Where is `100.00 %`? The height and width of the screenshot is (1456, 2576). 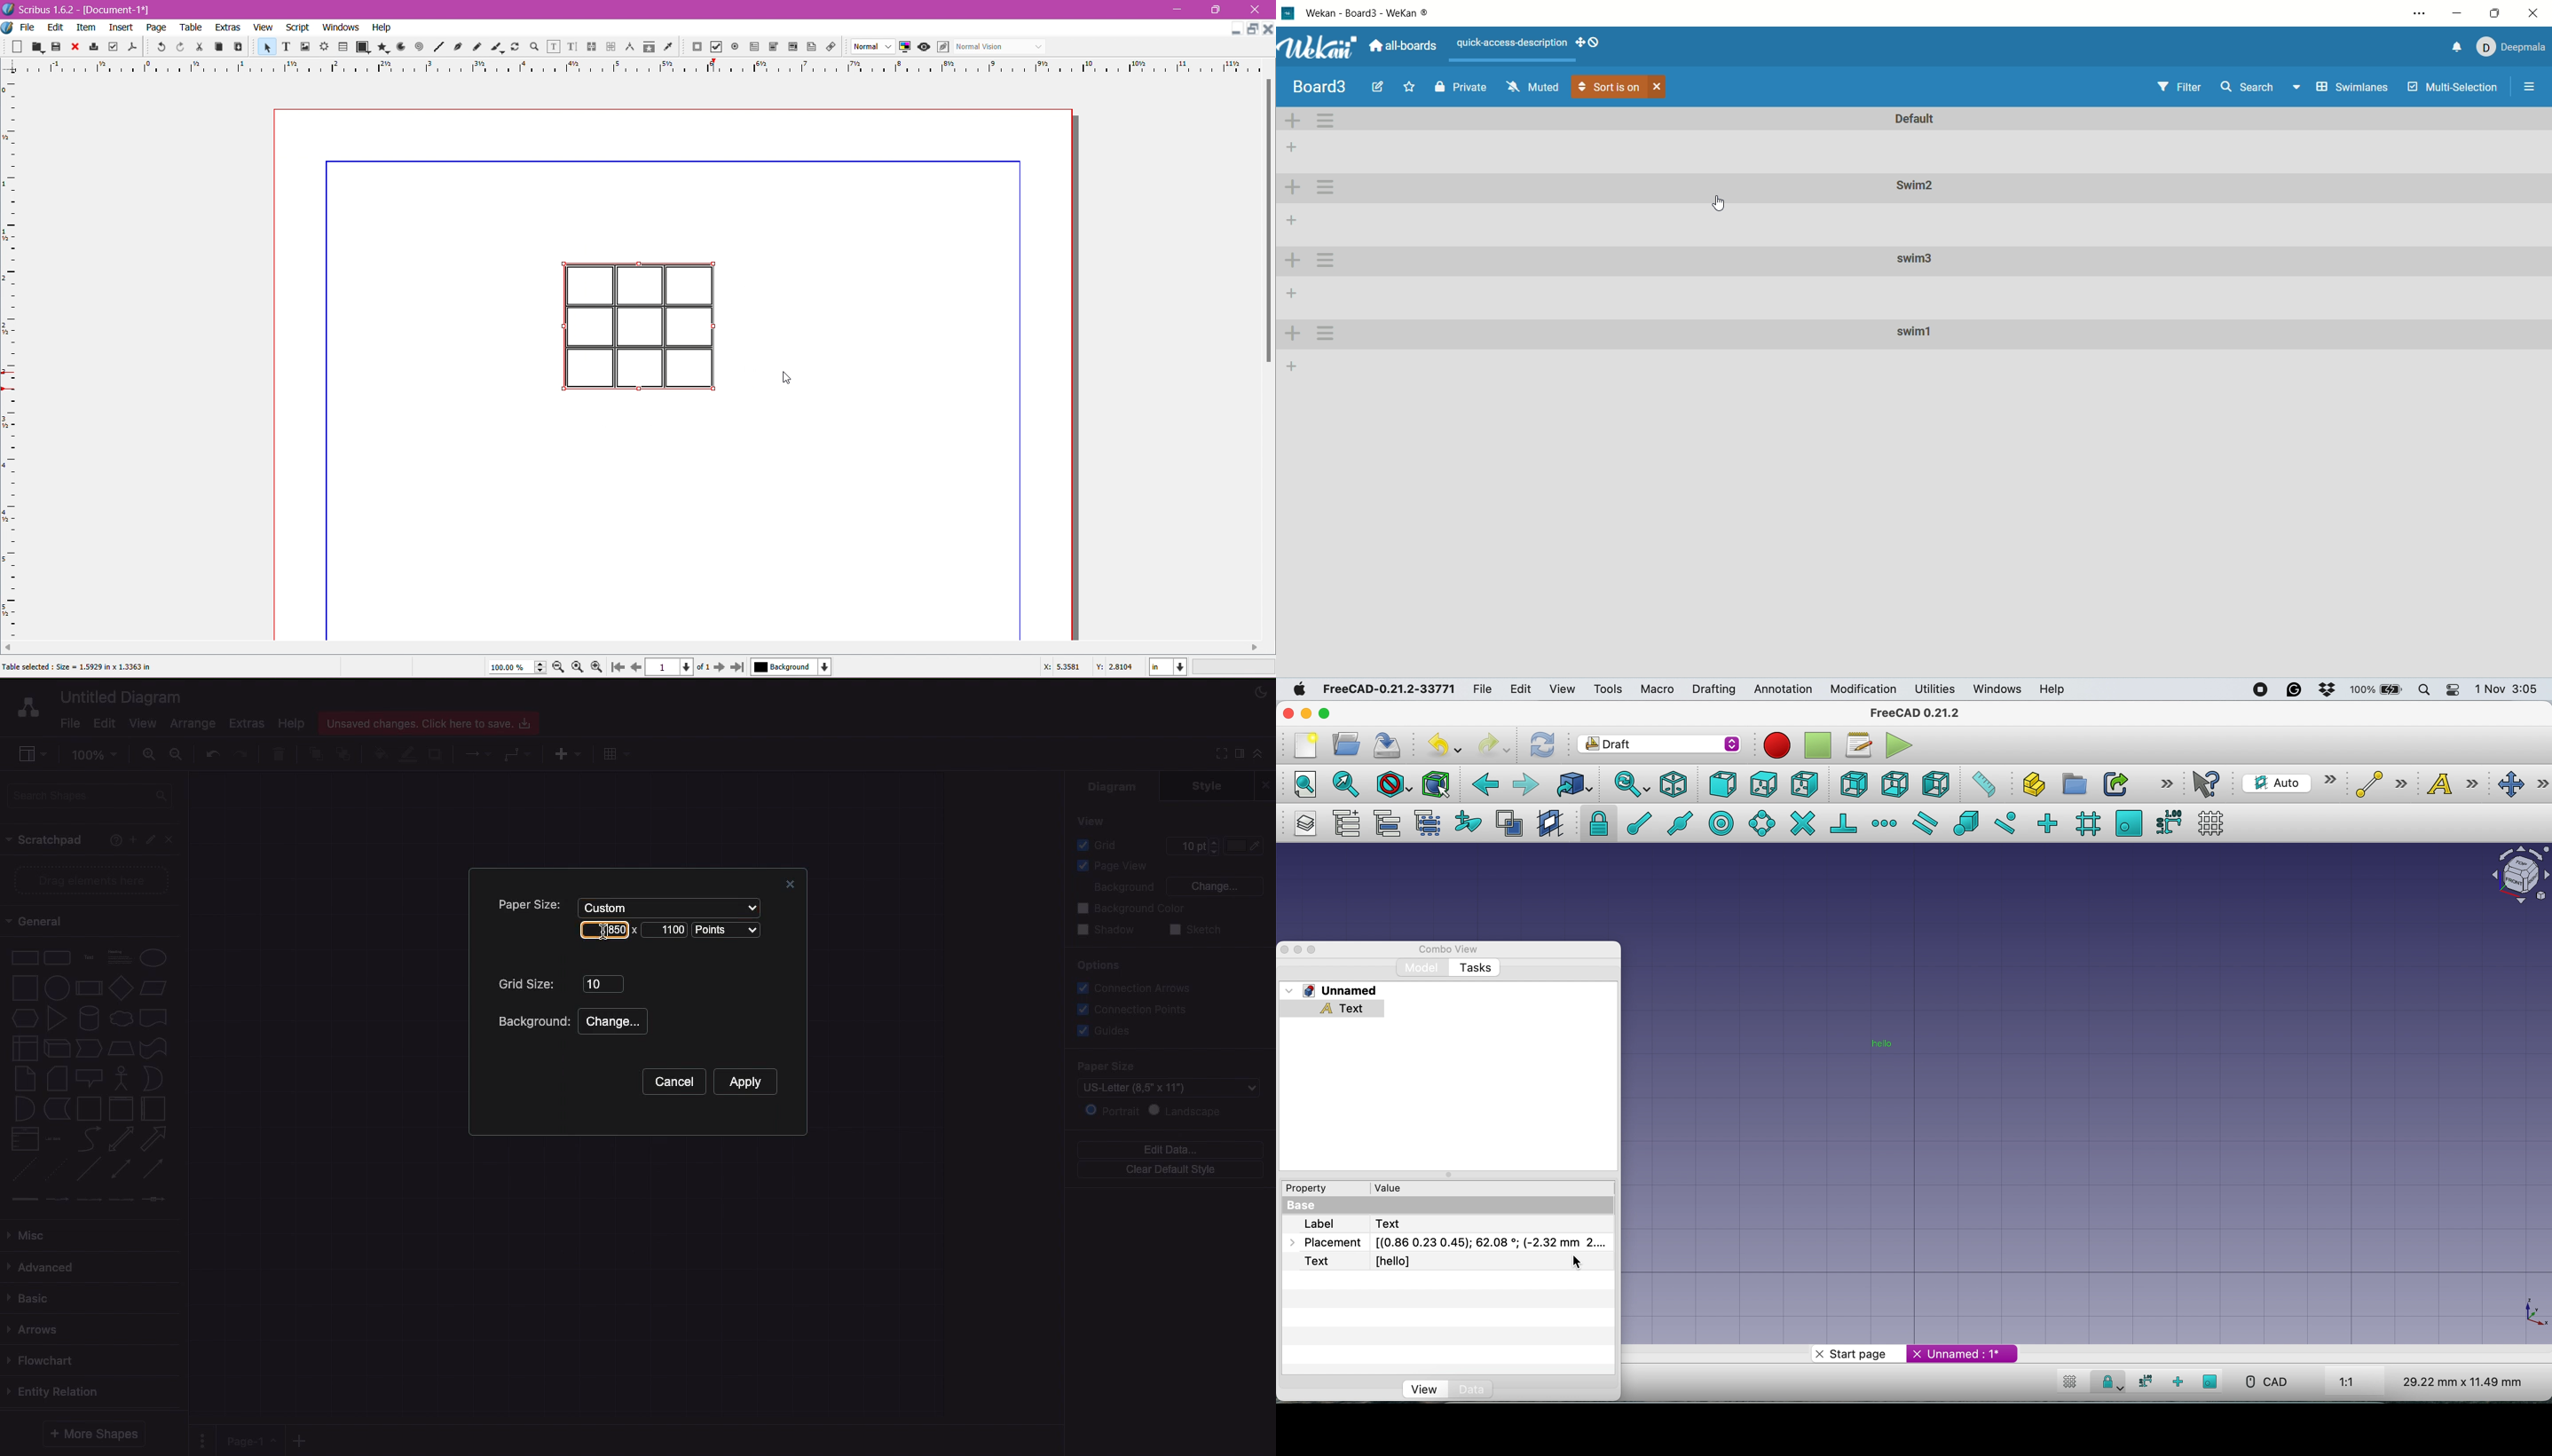 100.00 % is located at coordinates (517, 668).